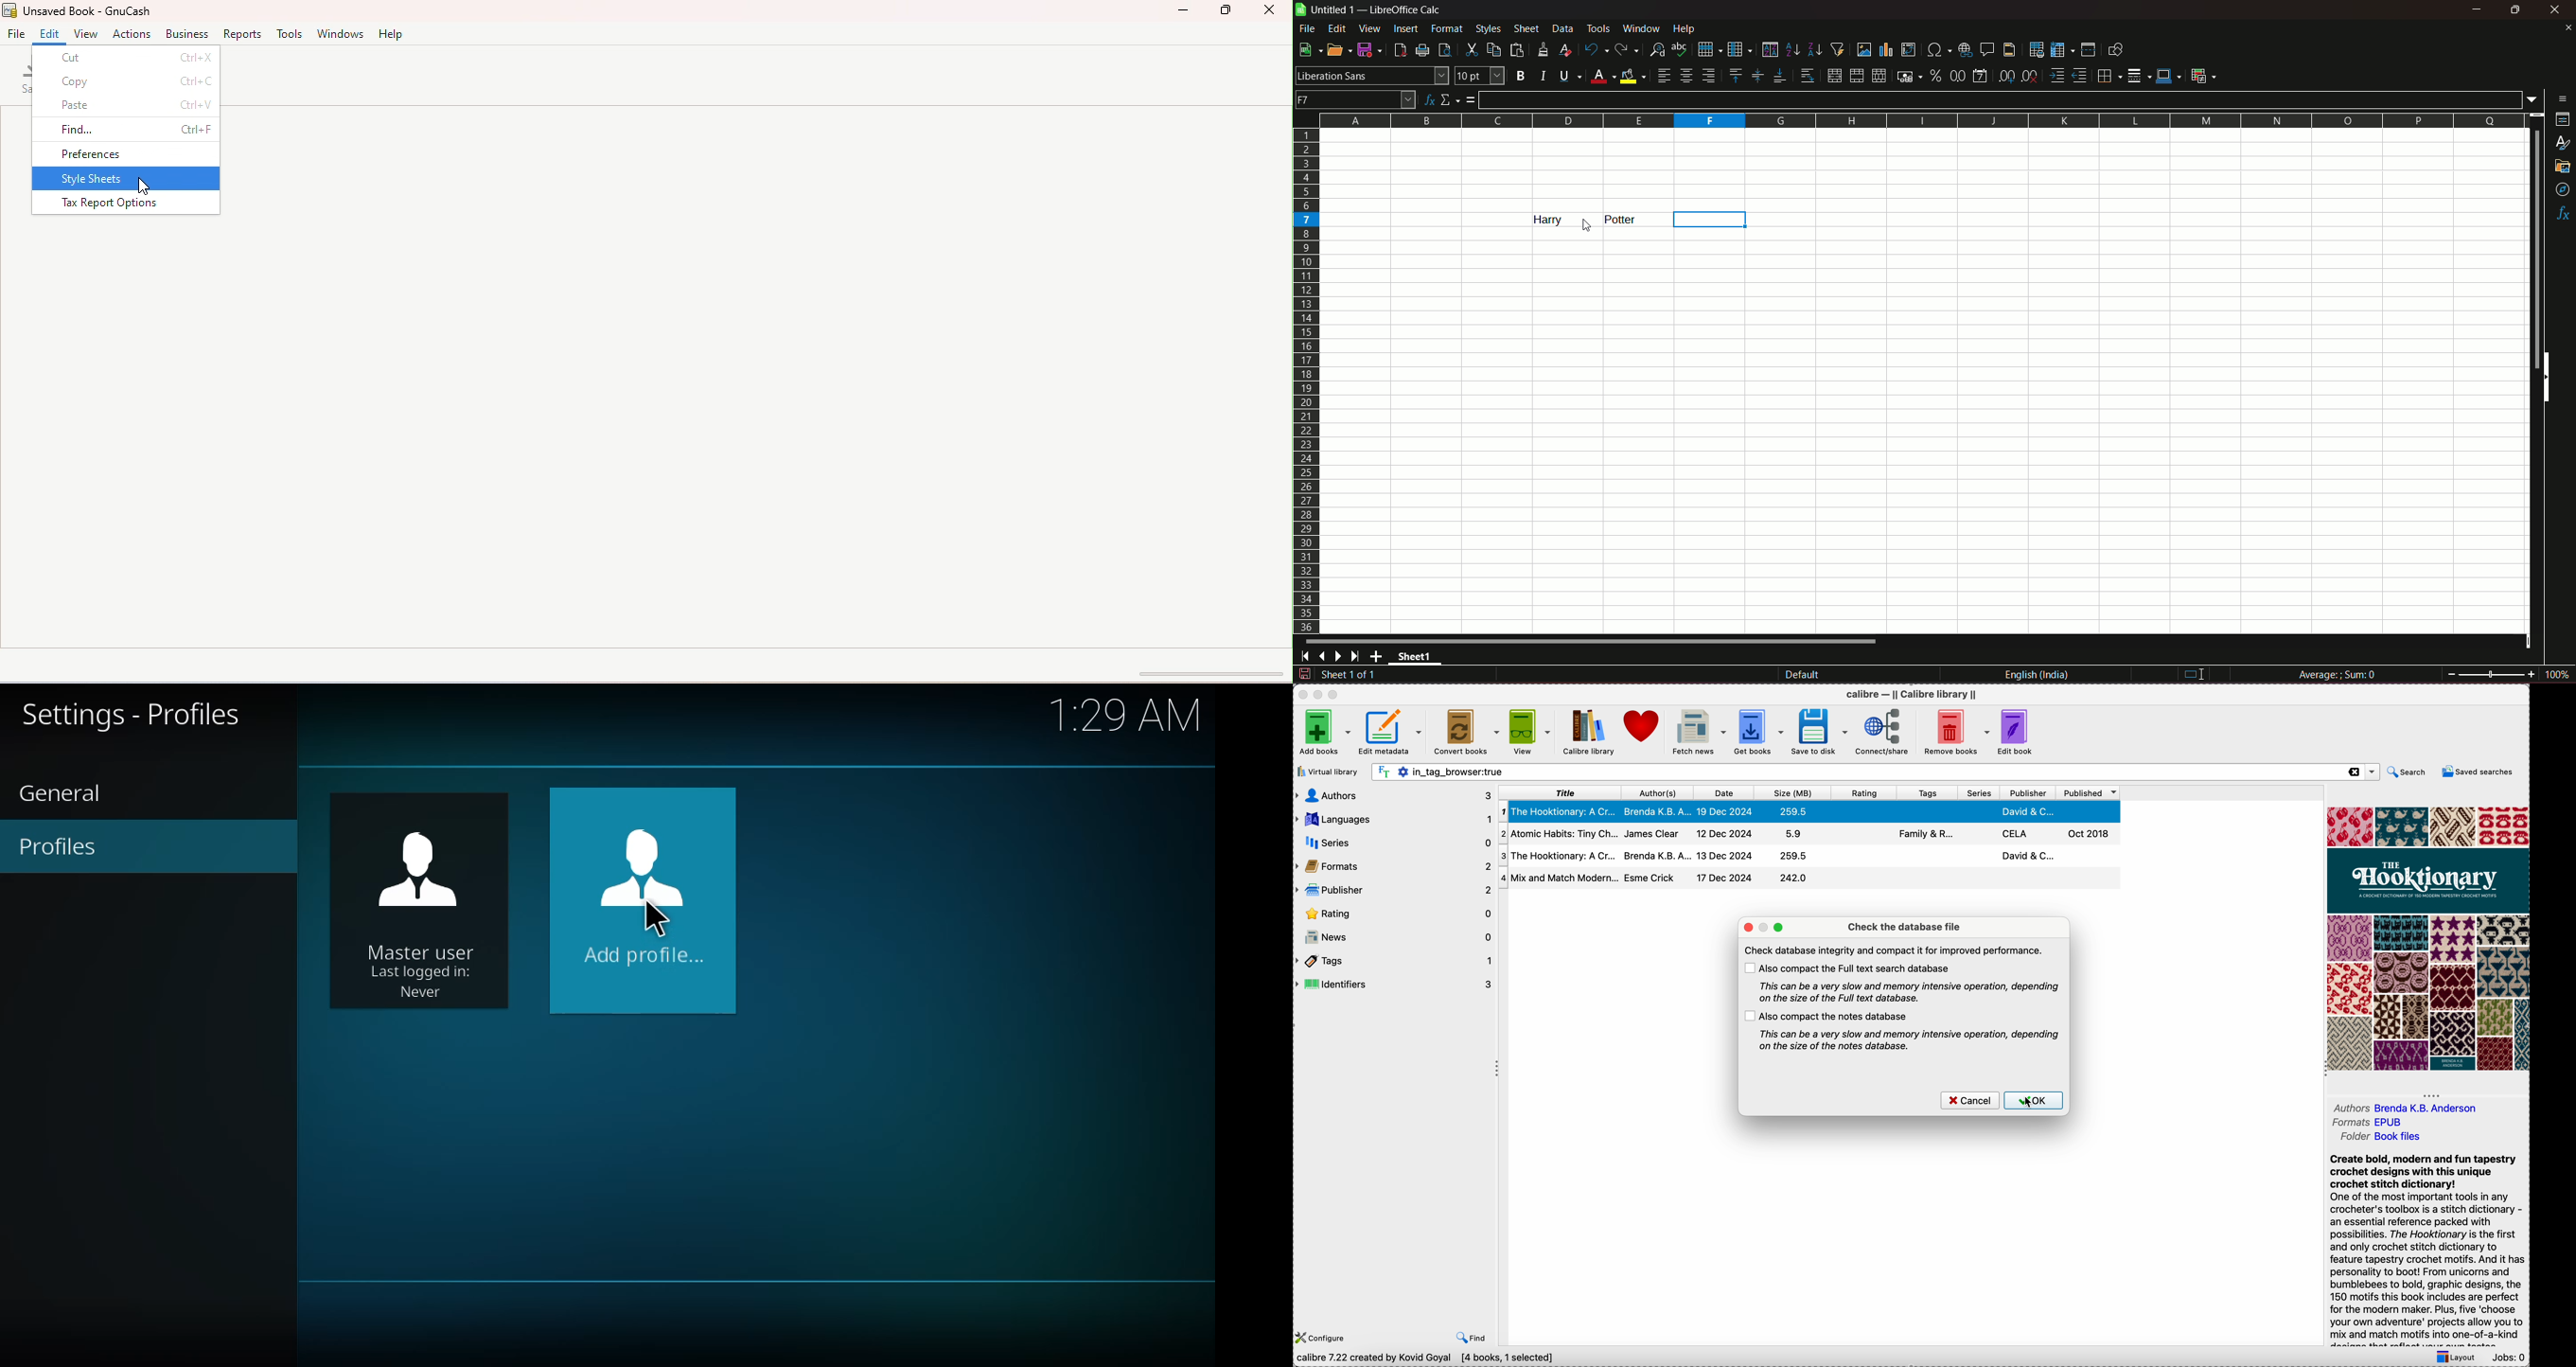 The height and width of the screenshot is (1372, 2576). I want to click on also compact the notes database, so click(1828, 1016).